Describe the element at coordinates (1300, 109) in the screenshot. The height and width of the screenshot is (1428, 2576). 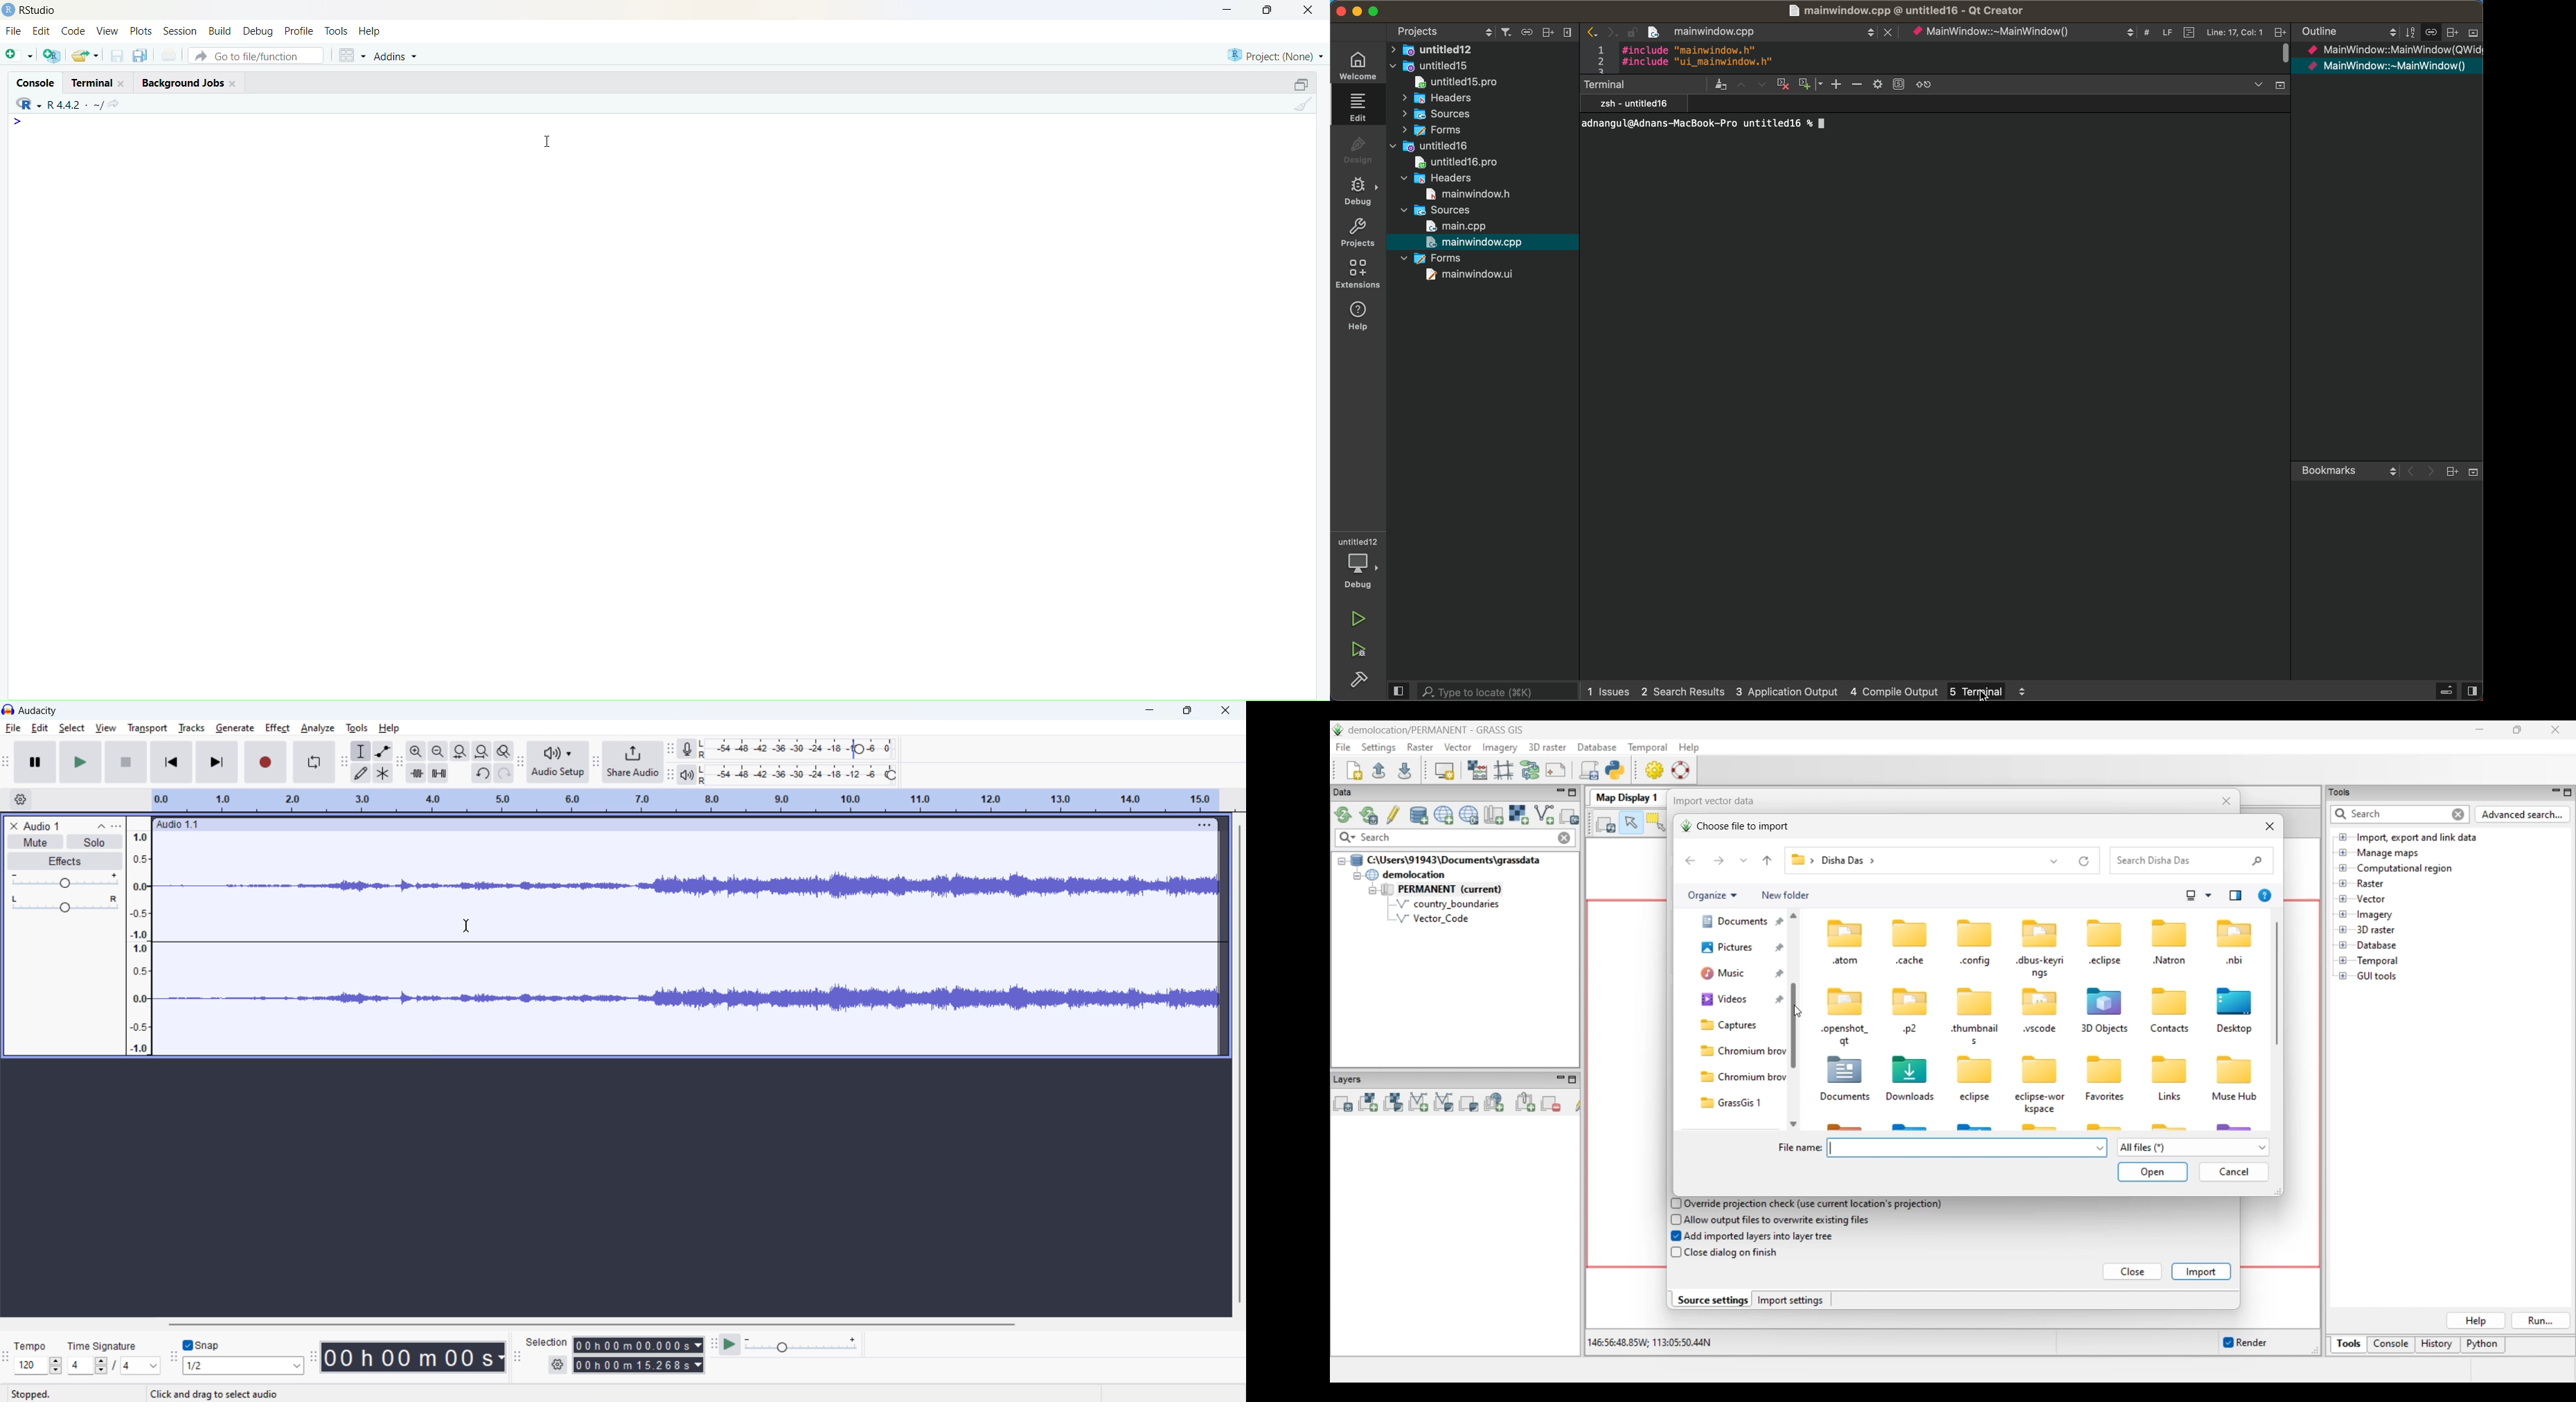
I see `Clear Console (Ctrl + L)` at that location.